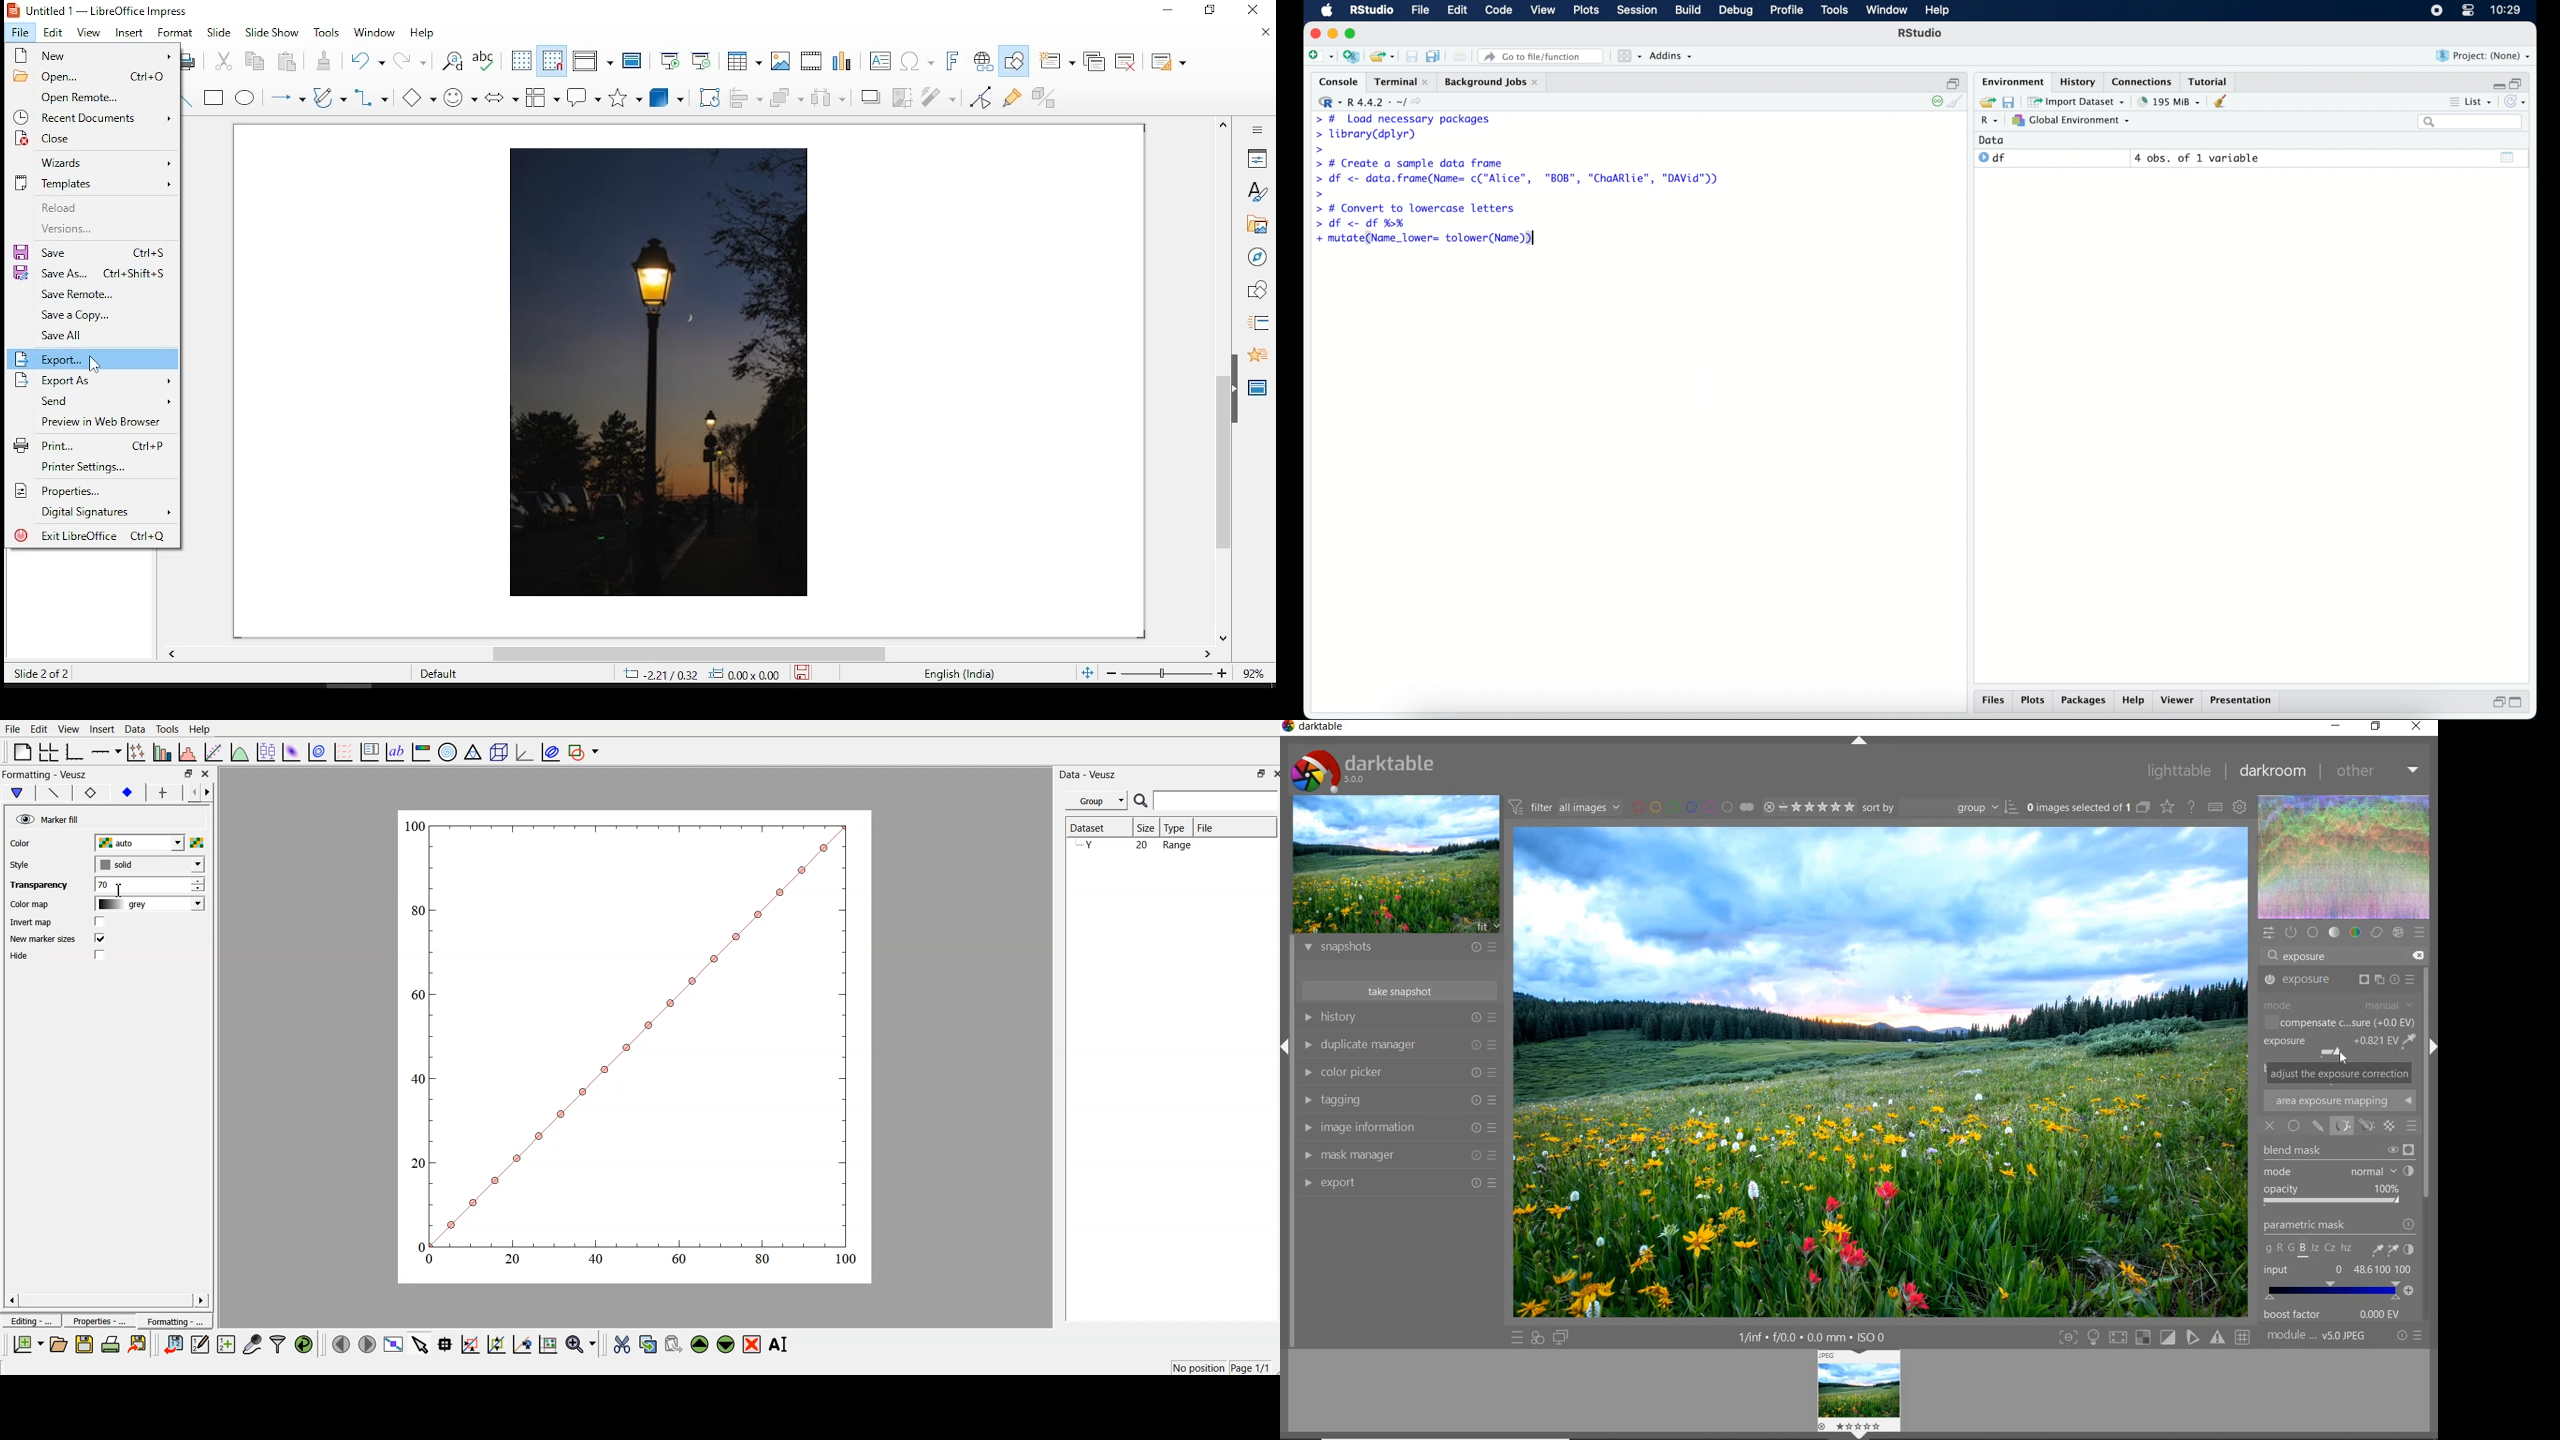  What do you see at coordinates (376, 34) in the screenshot?
I see `window` at bounding box center [376, 34].